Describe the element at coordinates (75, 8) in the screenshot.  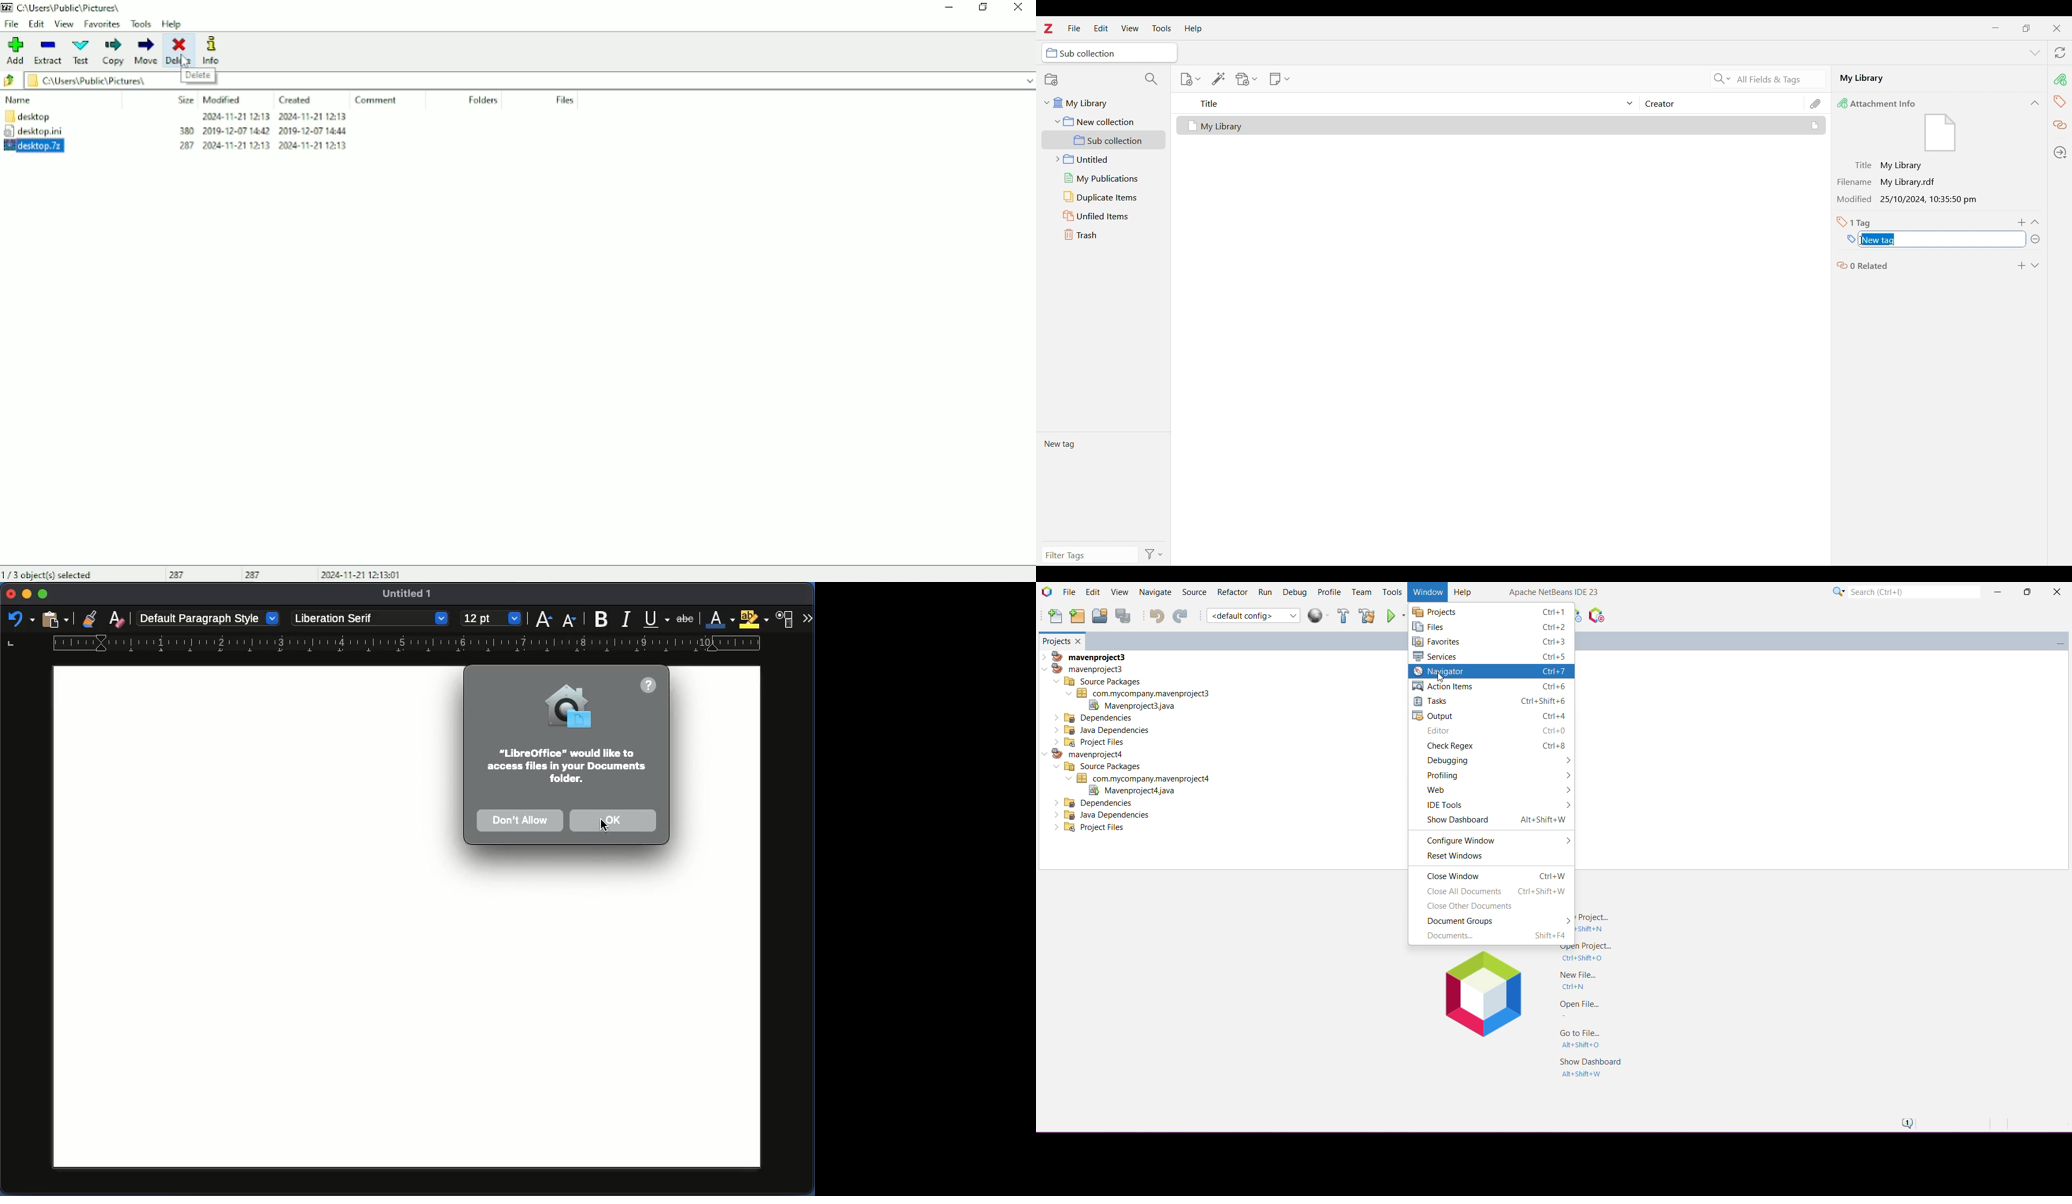
I see `c/Users\Publc\ Pictures` at that location.